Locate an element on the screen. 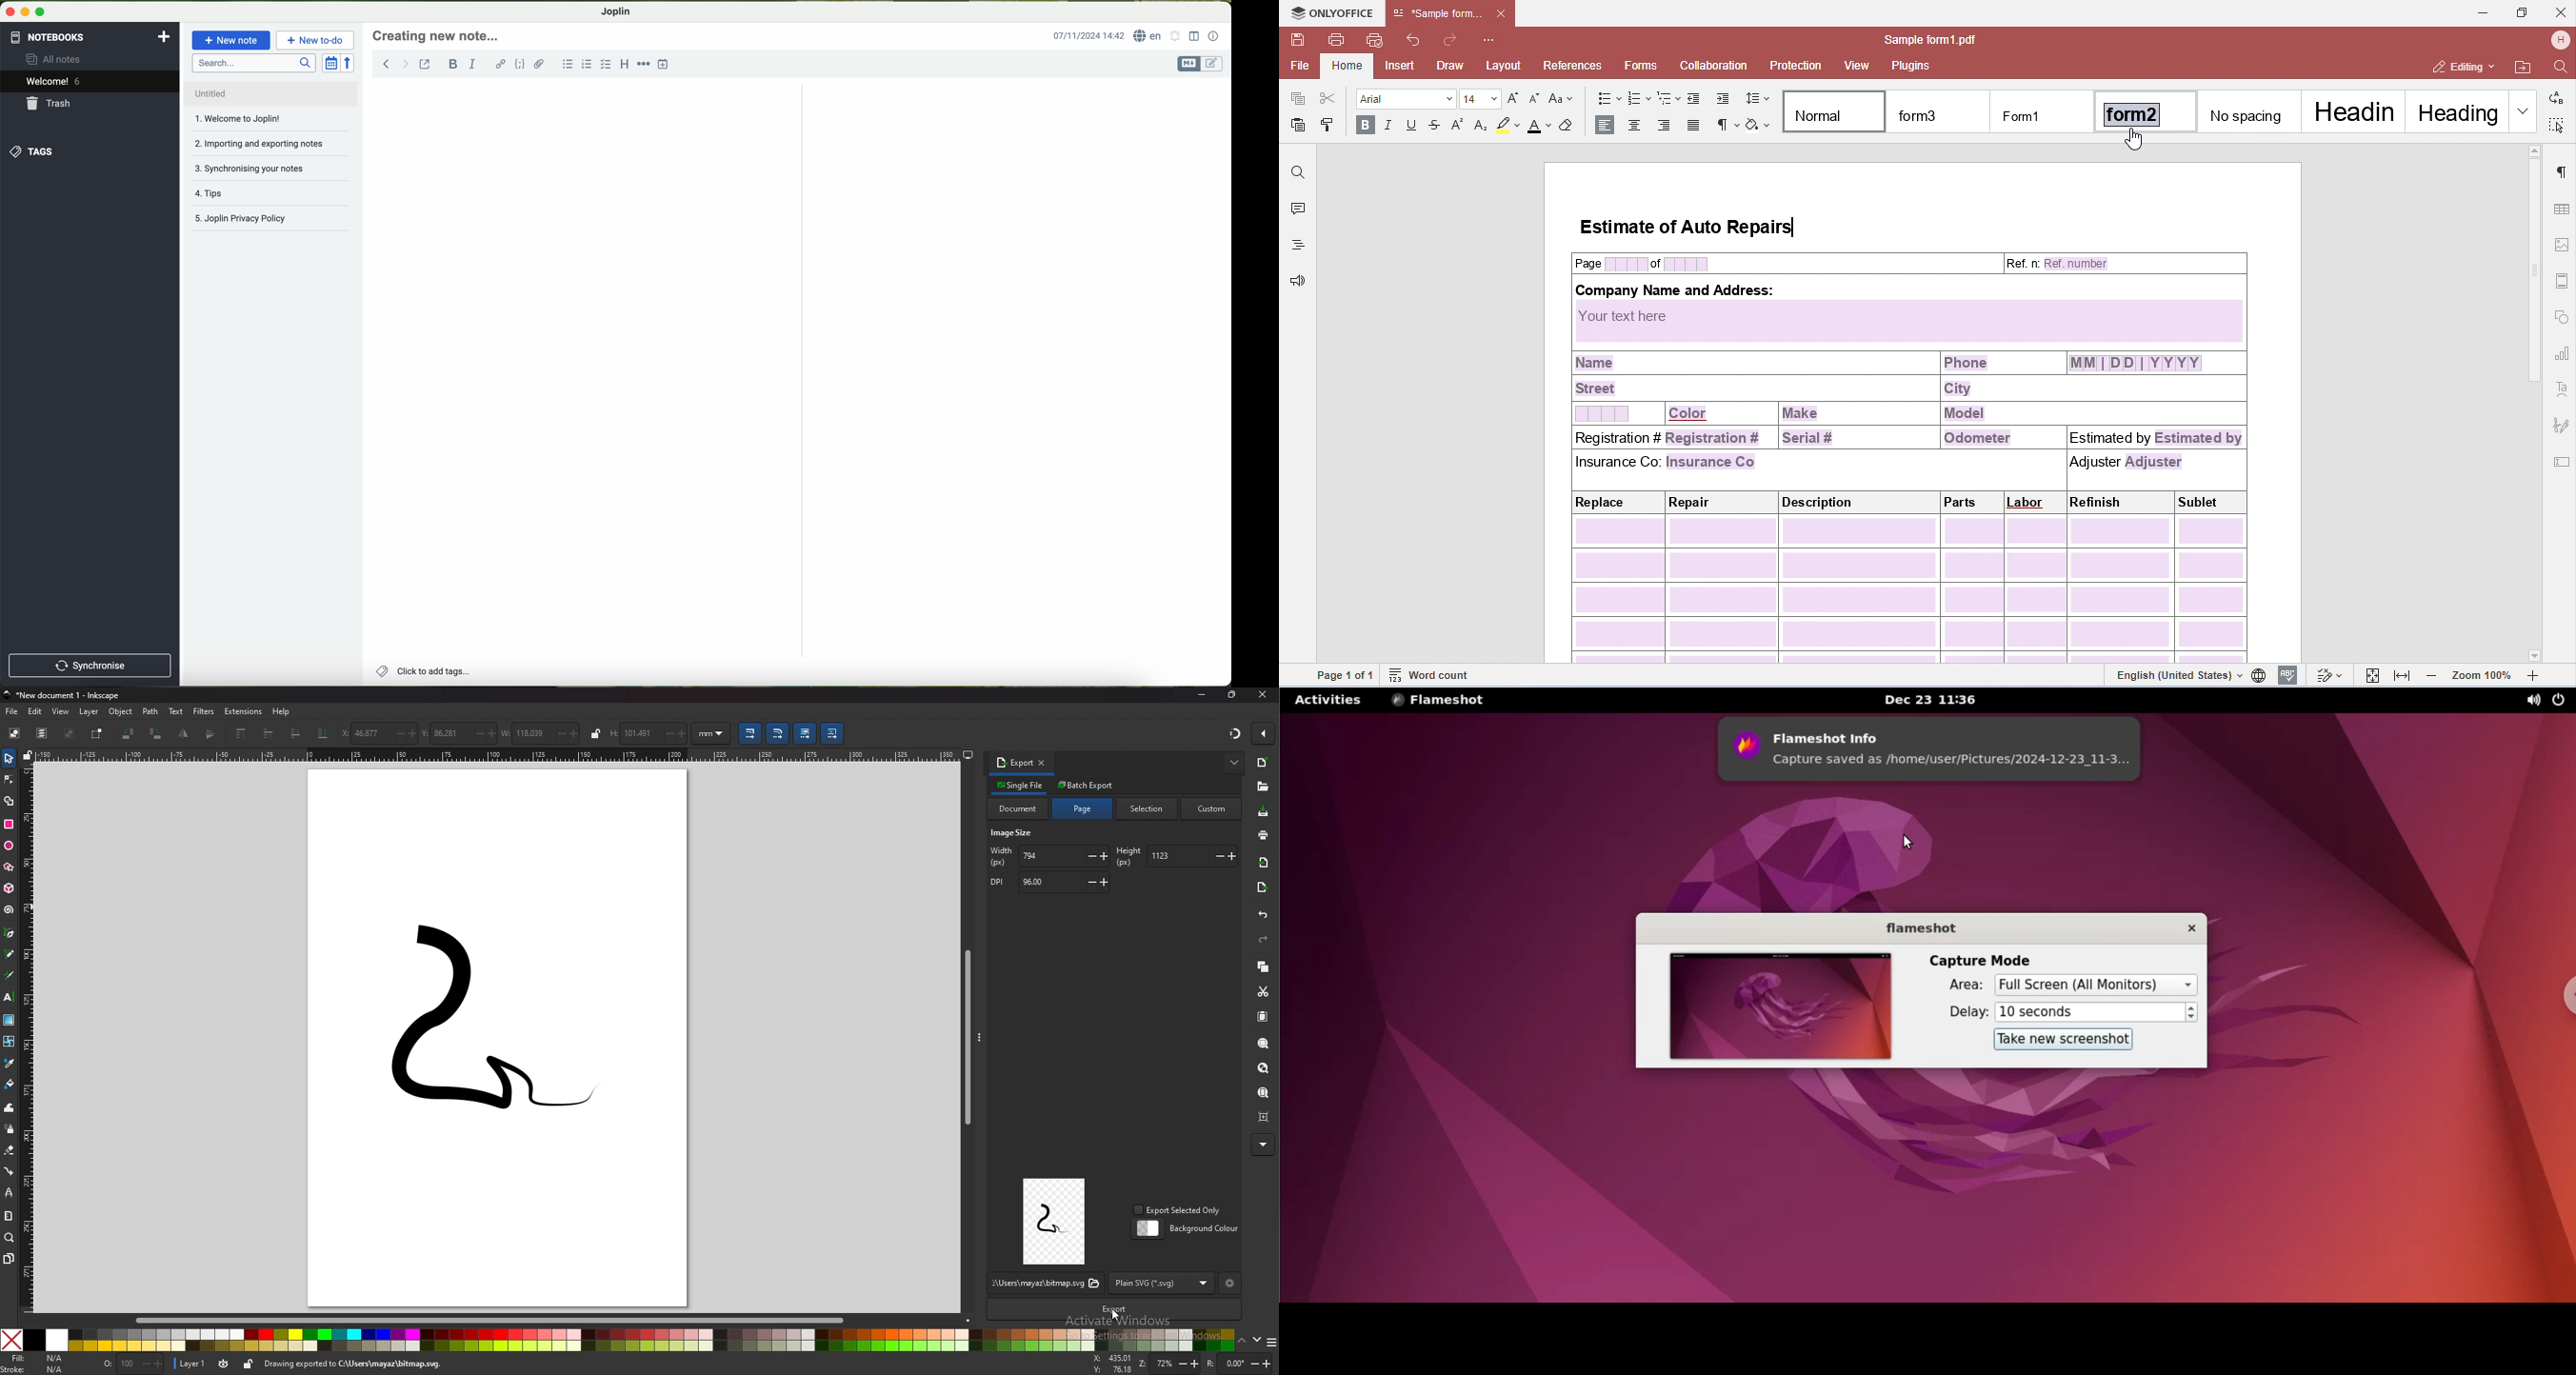  synchronise button is located at coordinates (91, 666).